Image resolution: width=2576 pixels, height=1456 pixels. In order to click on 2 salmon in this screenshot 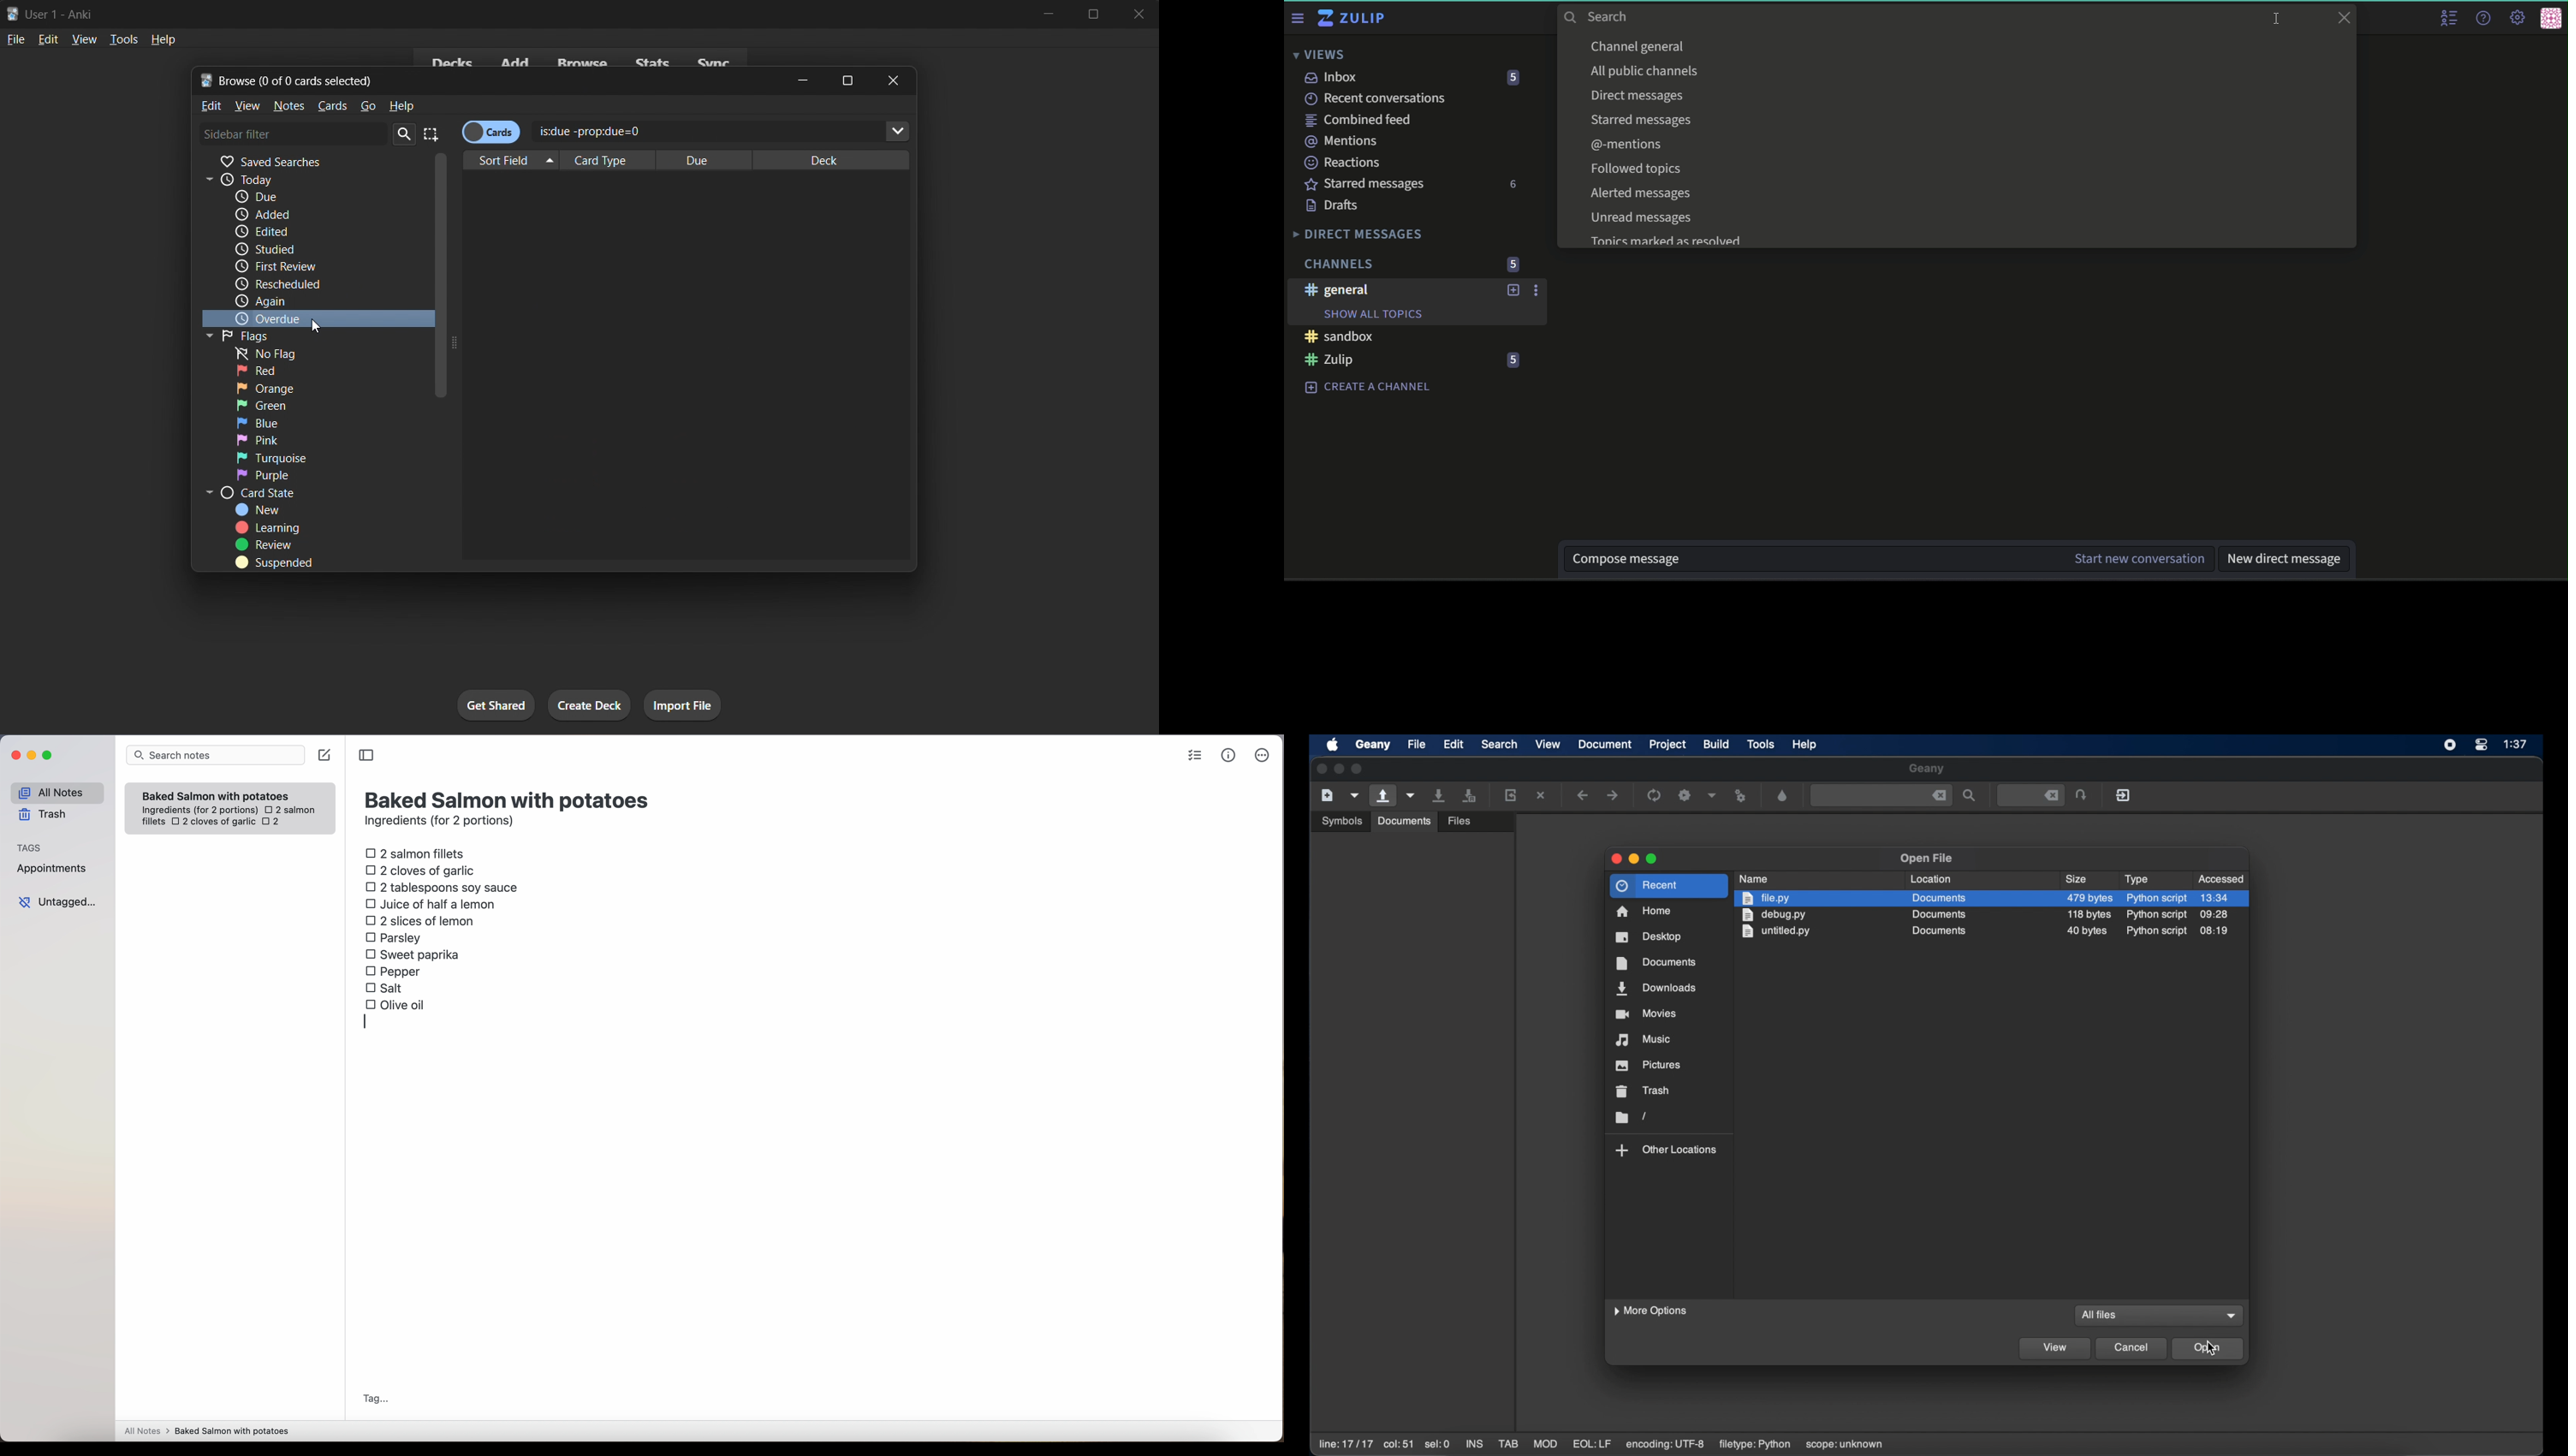, I will do `click(289, 808)`.